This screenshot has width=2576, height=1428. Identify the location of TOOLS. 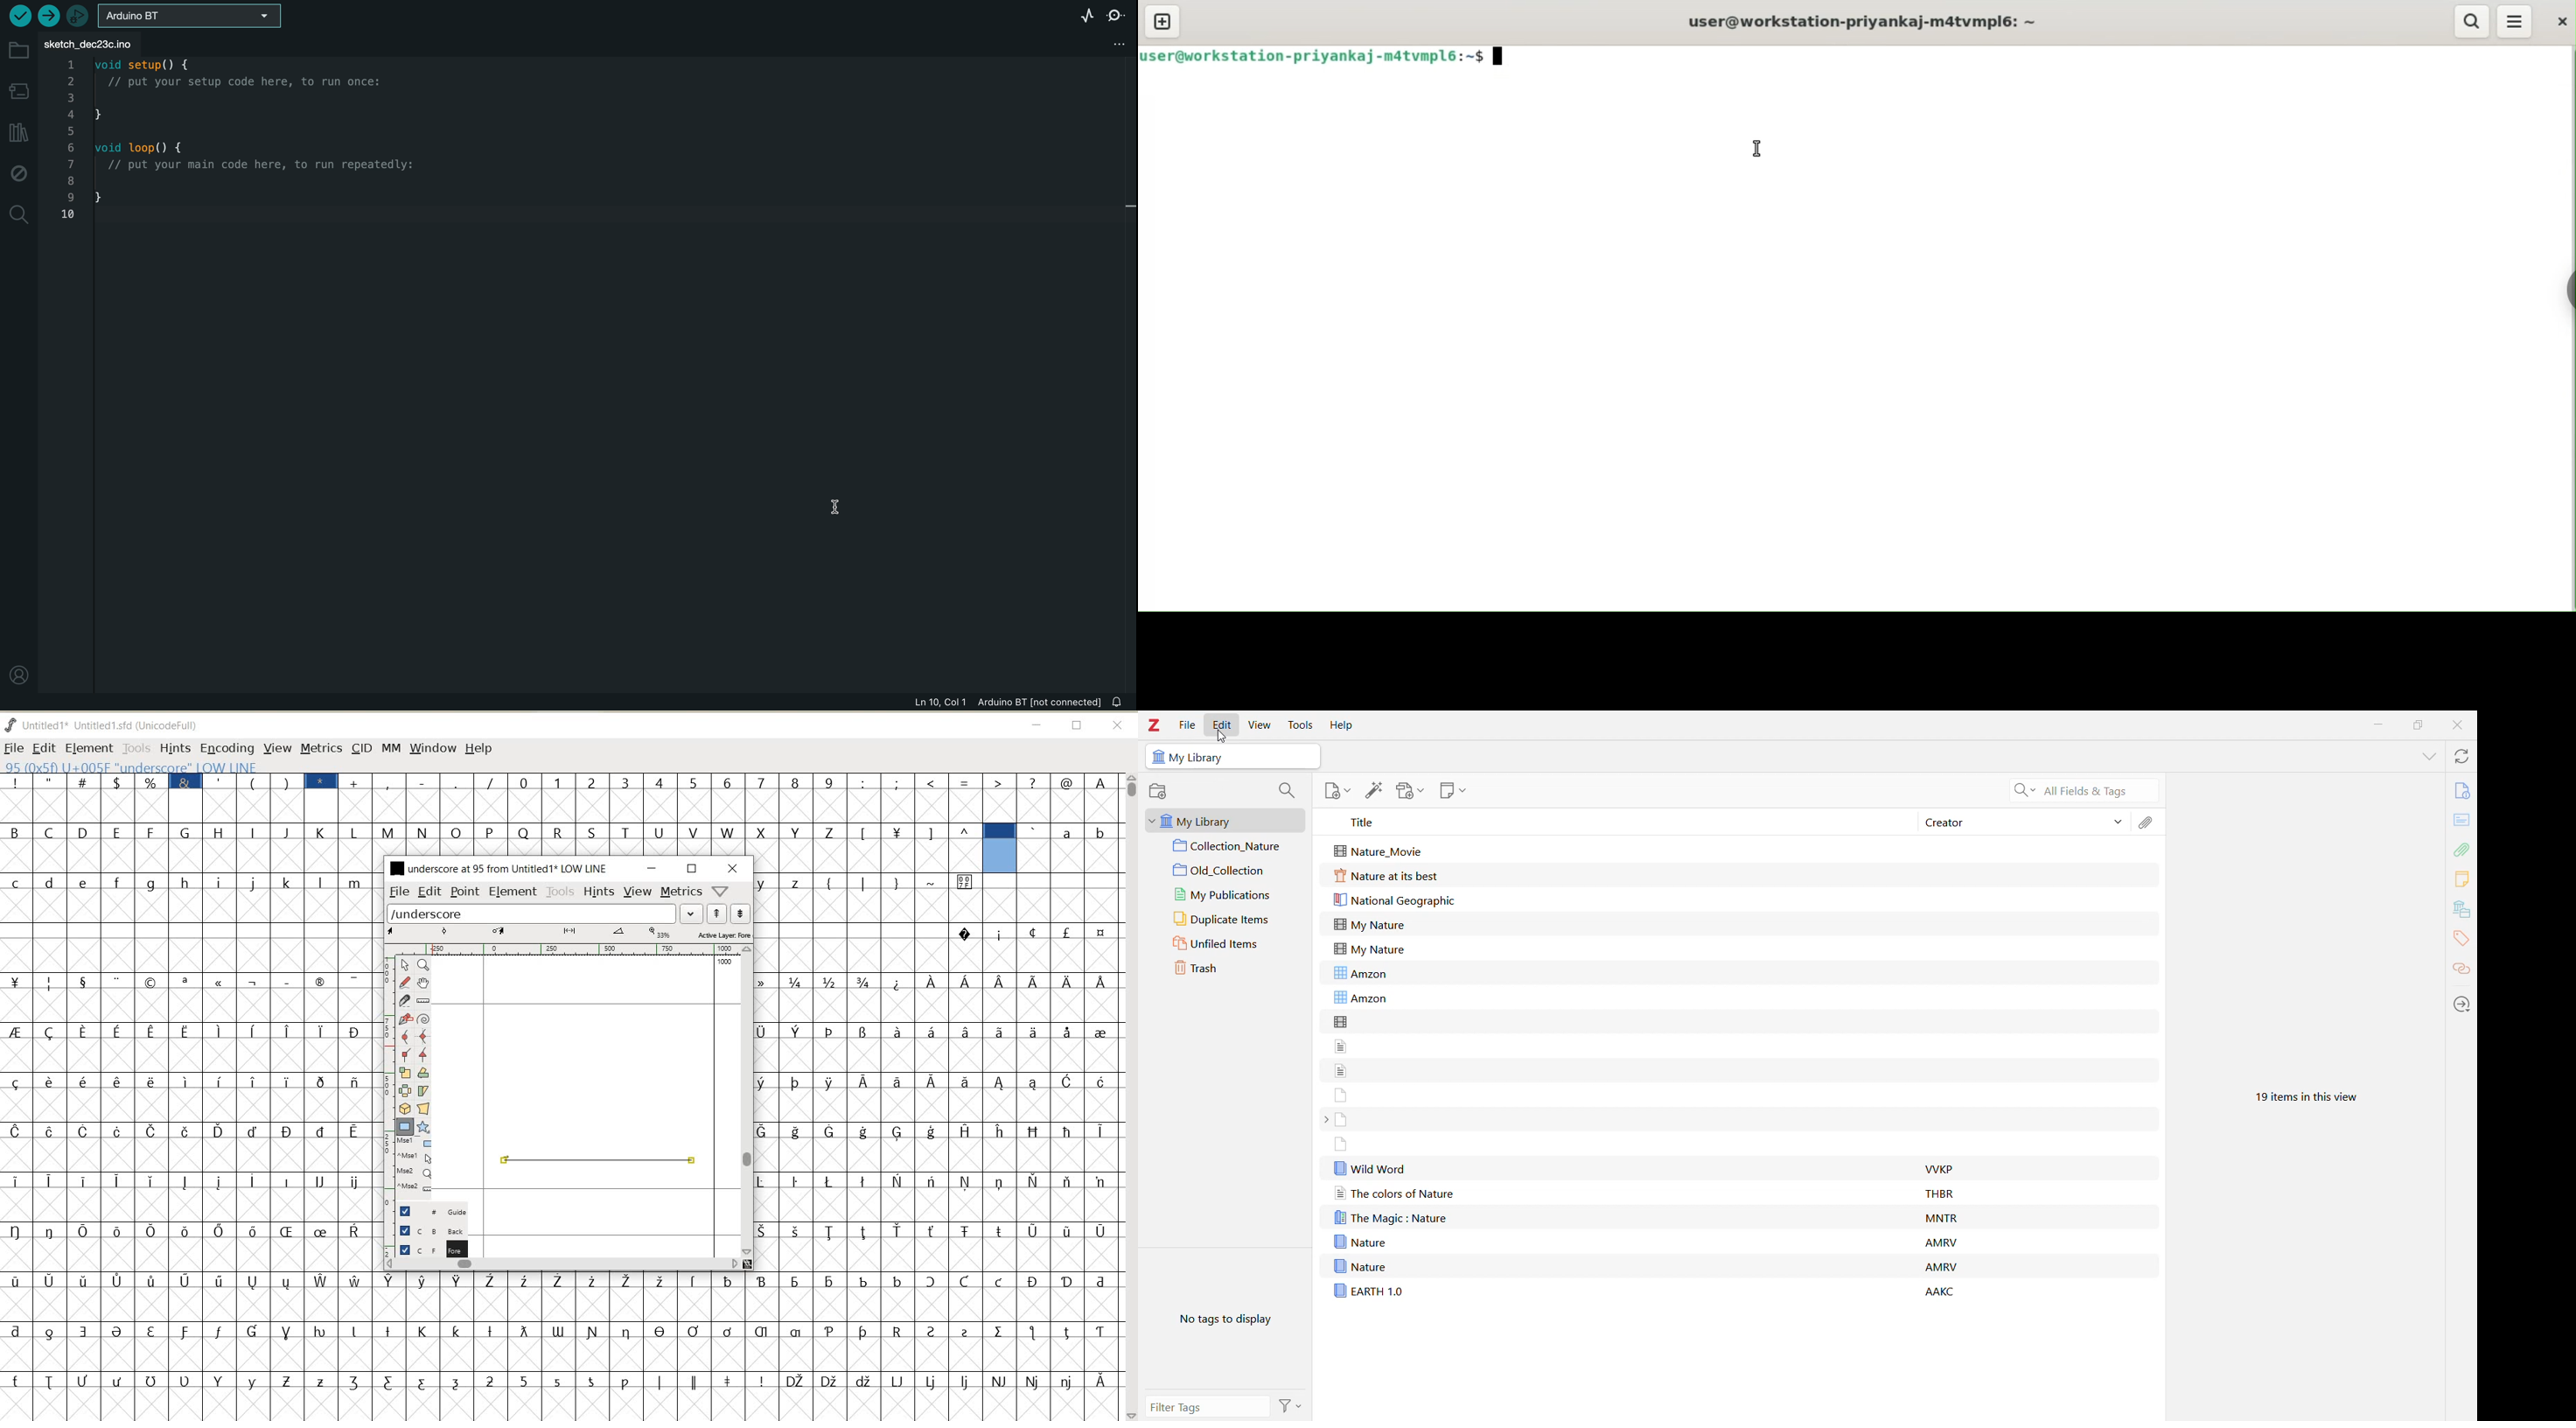
(135, 747).